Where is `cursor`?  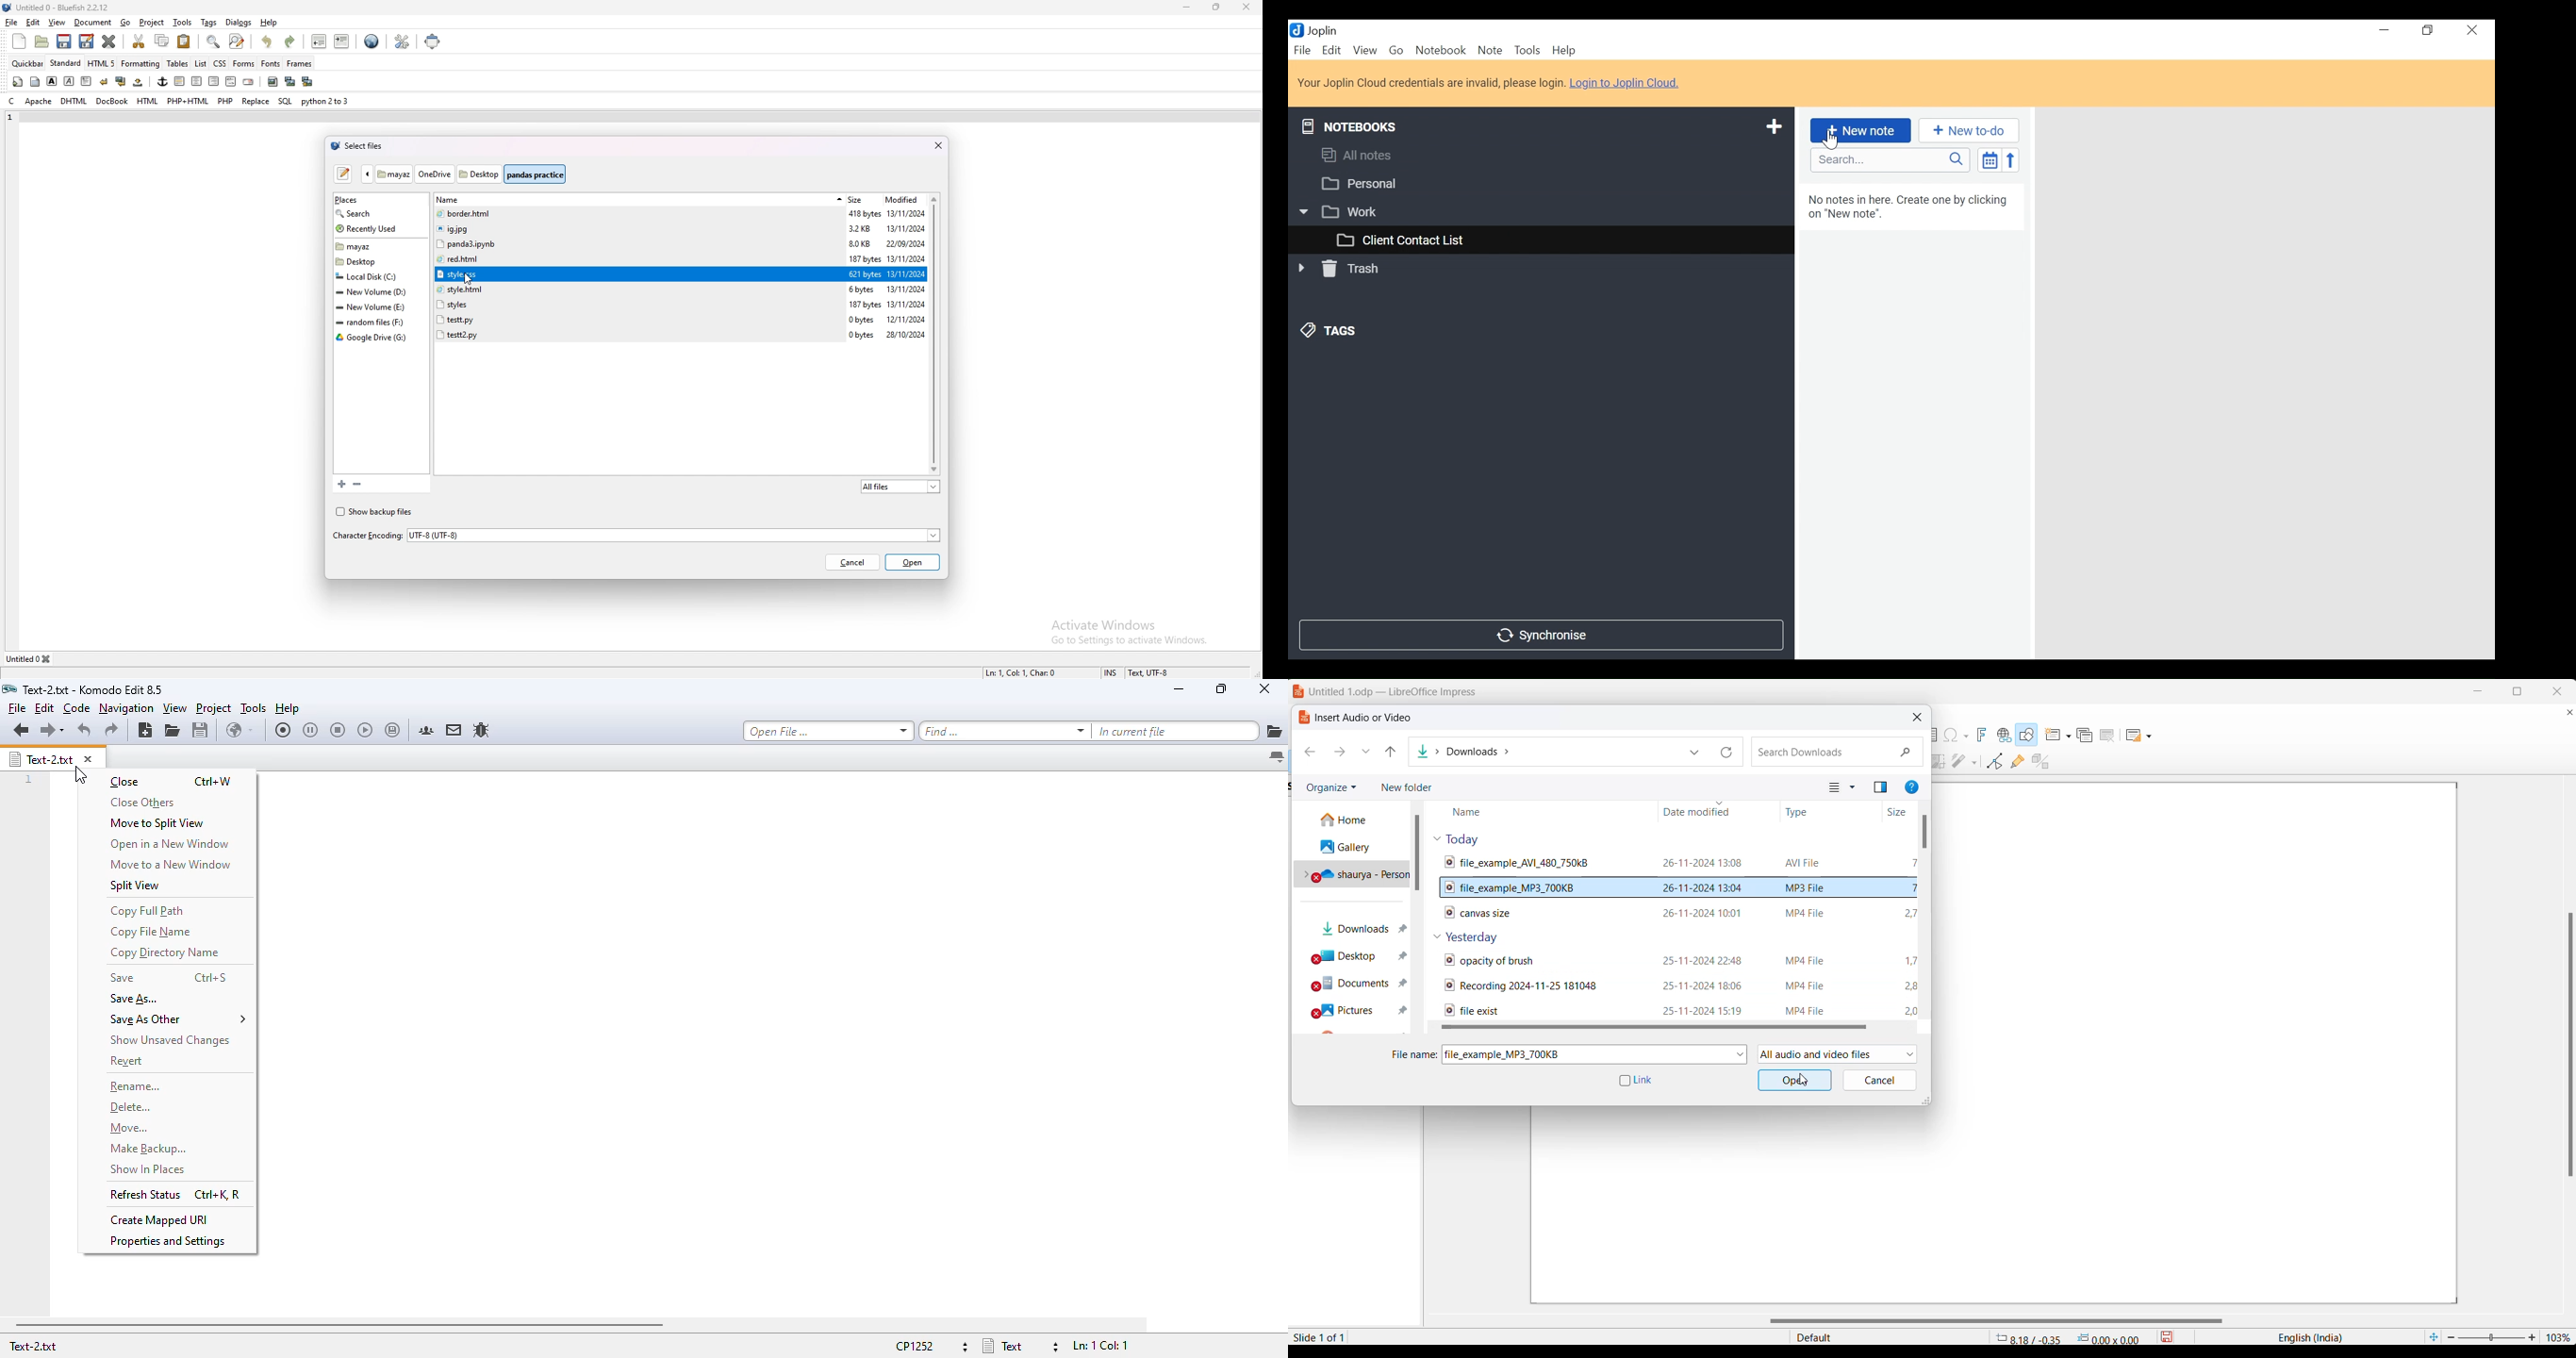 cursor is located at coordinates (1805, 1081).